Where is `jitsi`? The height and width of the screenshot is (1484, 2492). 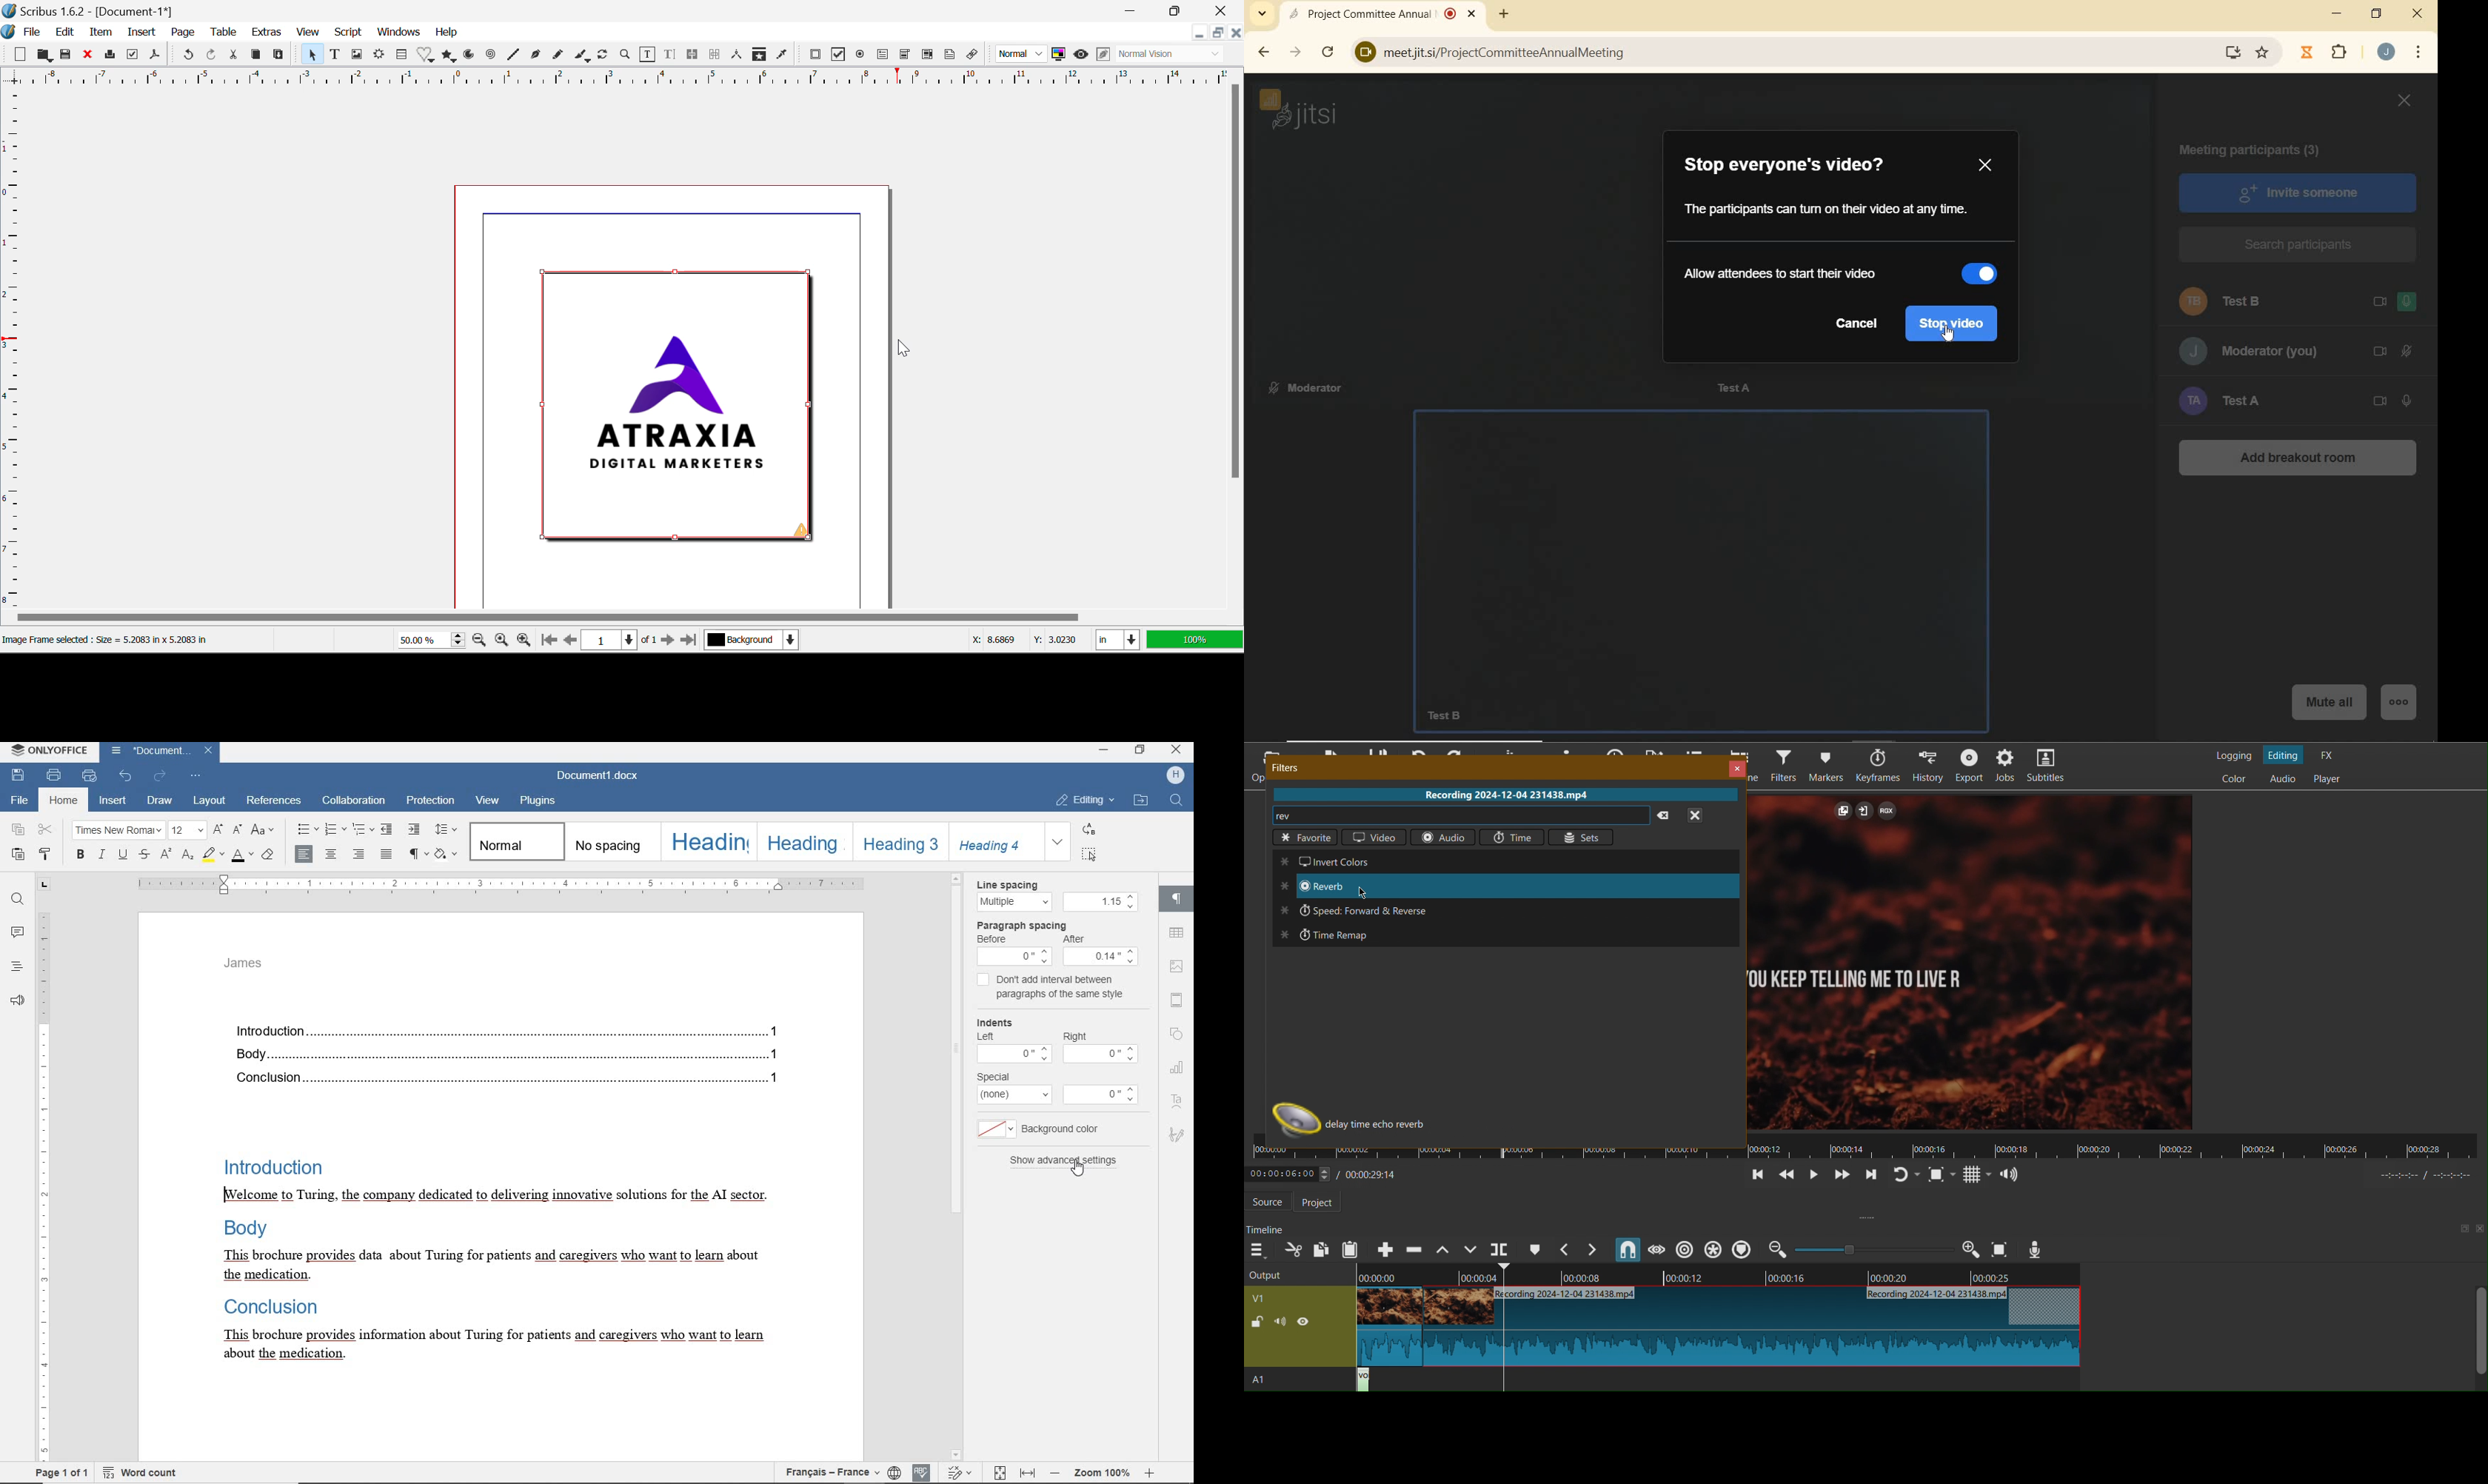 jitsi is located at coordinates (1319, 114).